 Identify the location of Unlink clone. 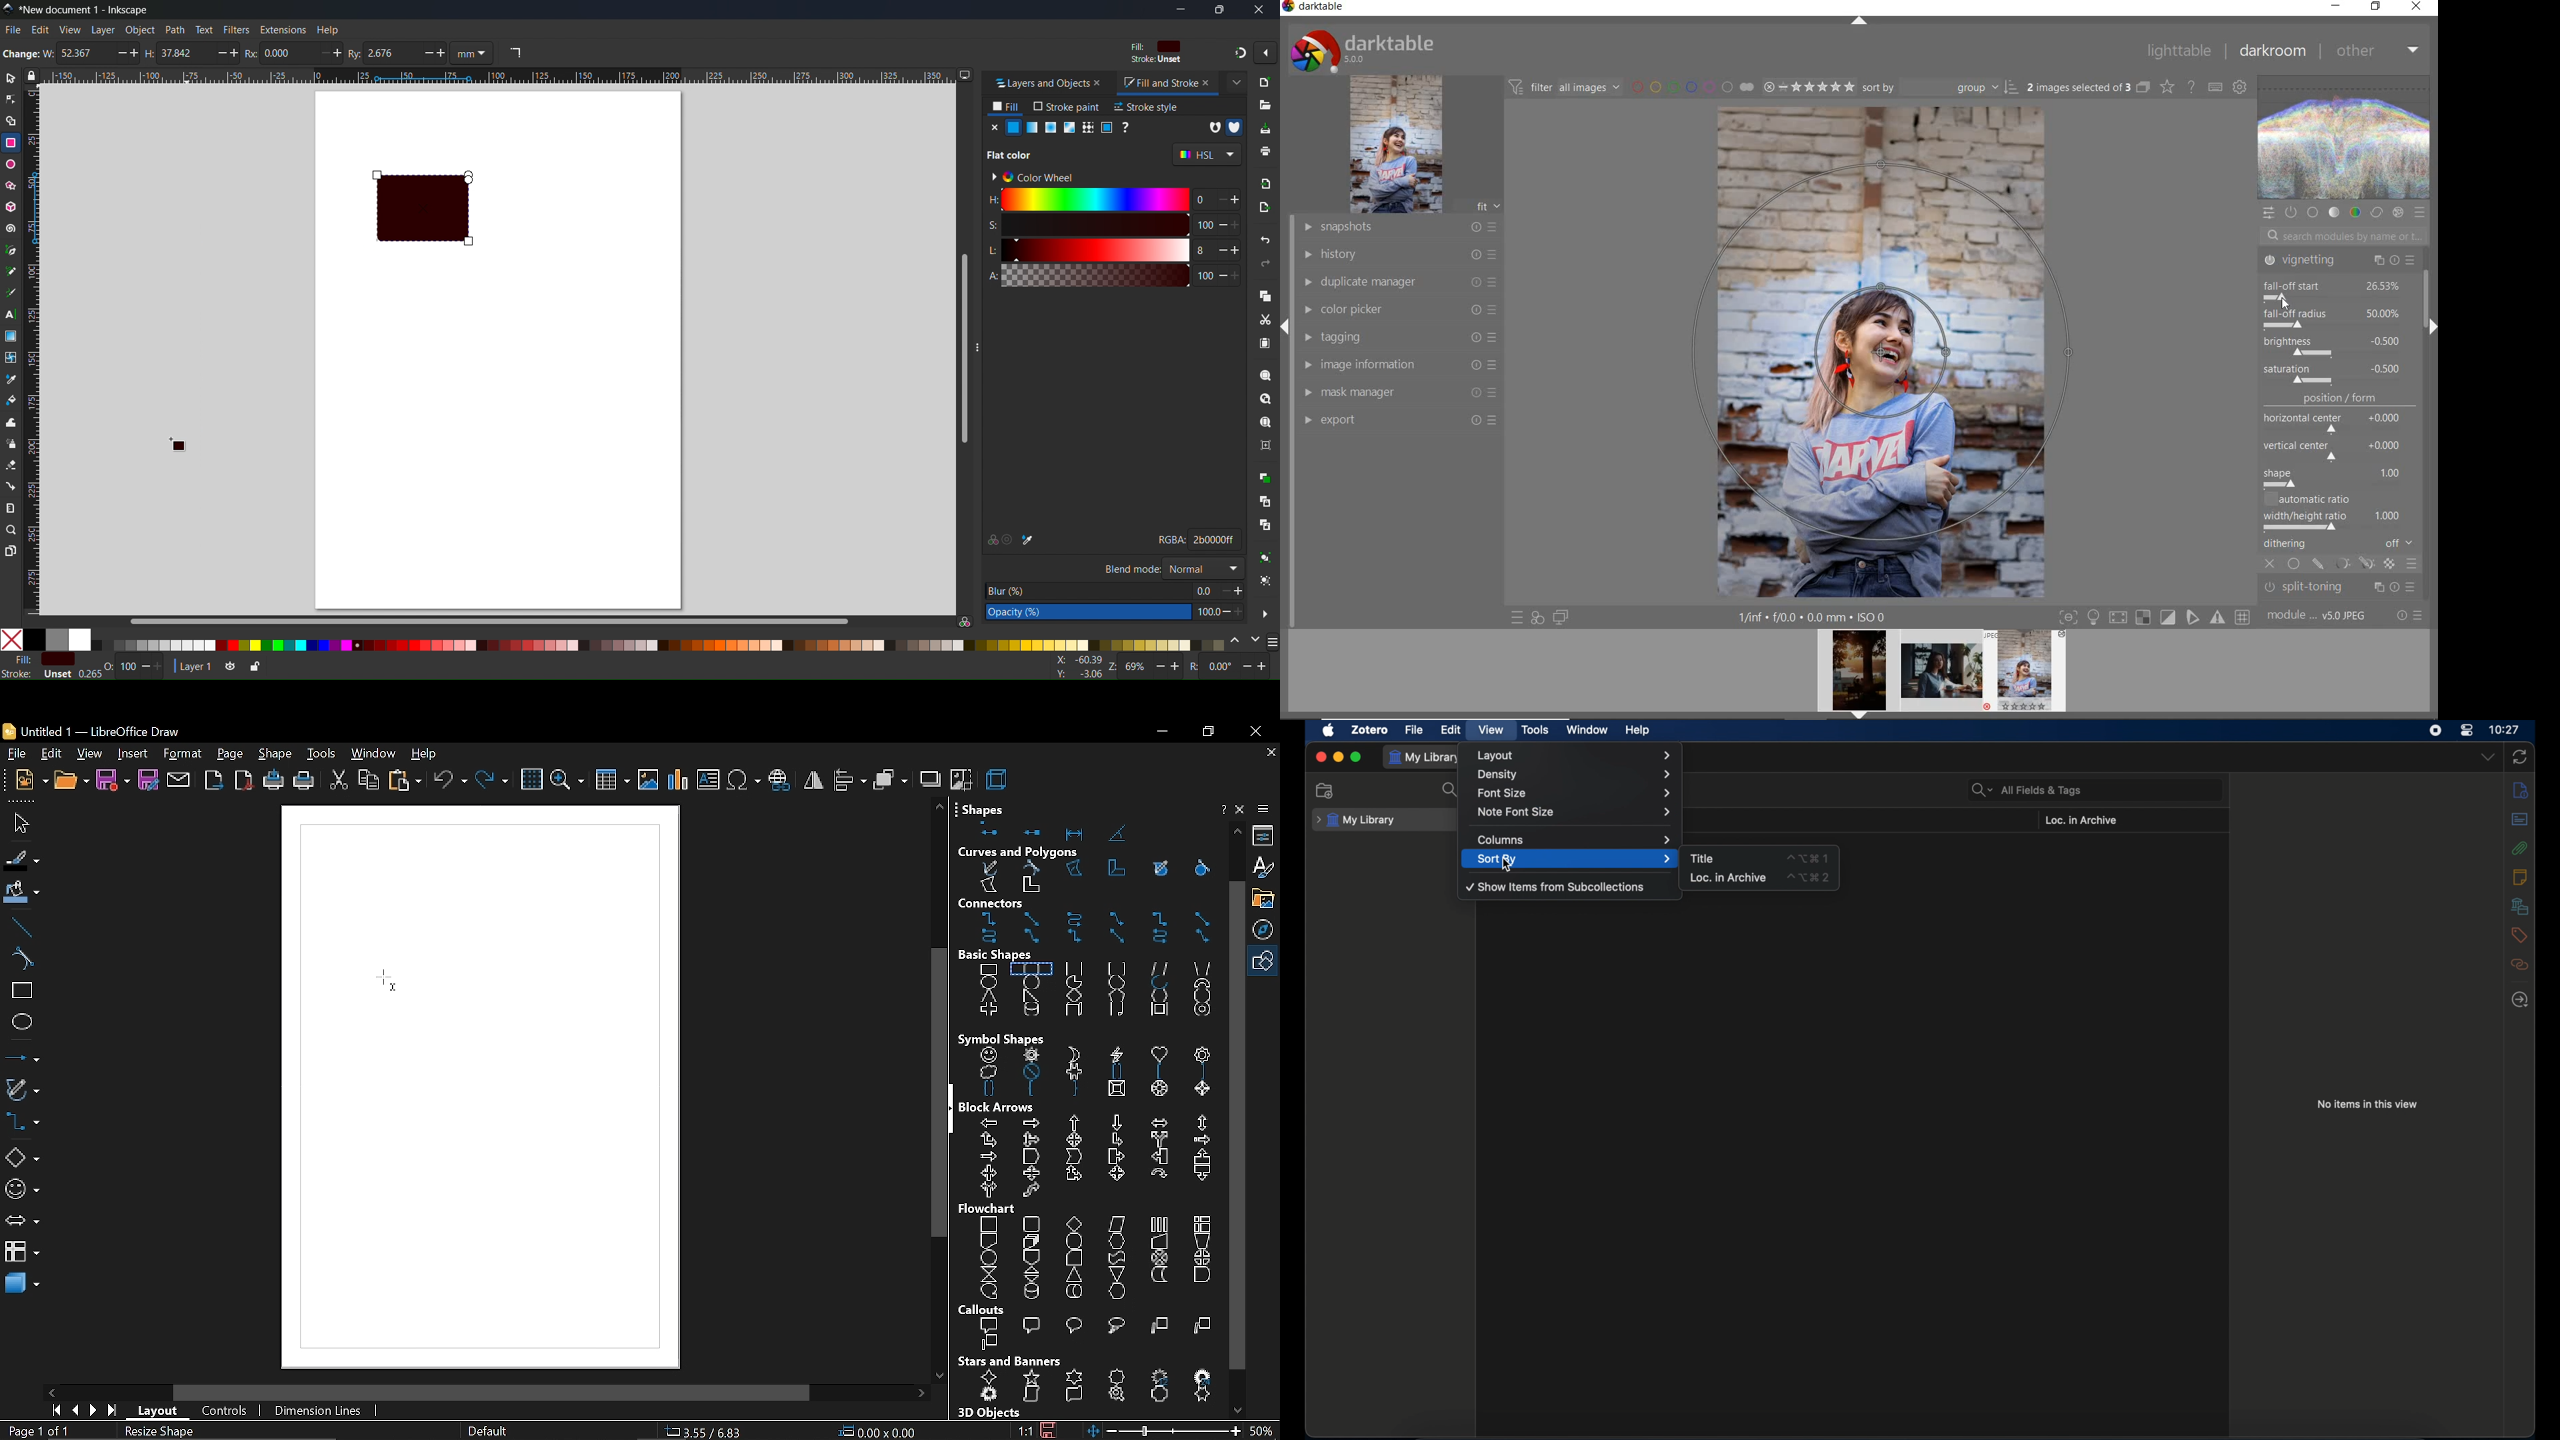
(1265, 526).